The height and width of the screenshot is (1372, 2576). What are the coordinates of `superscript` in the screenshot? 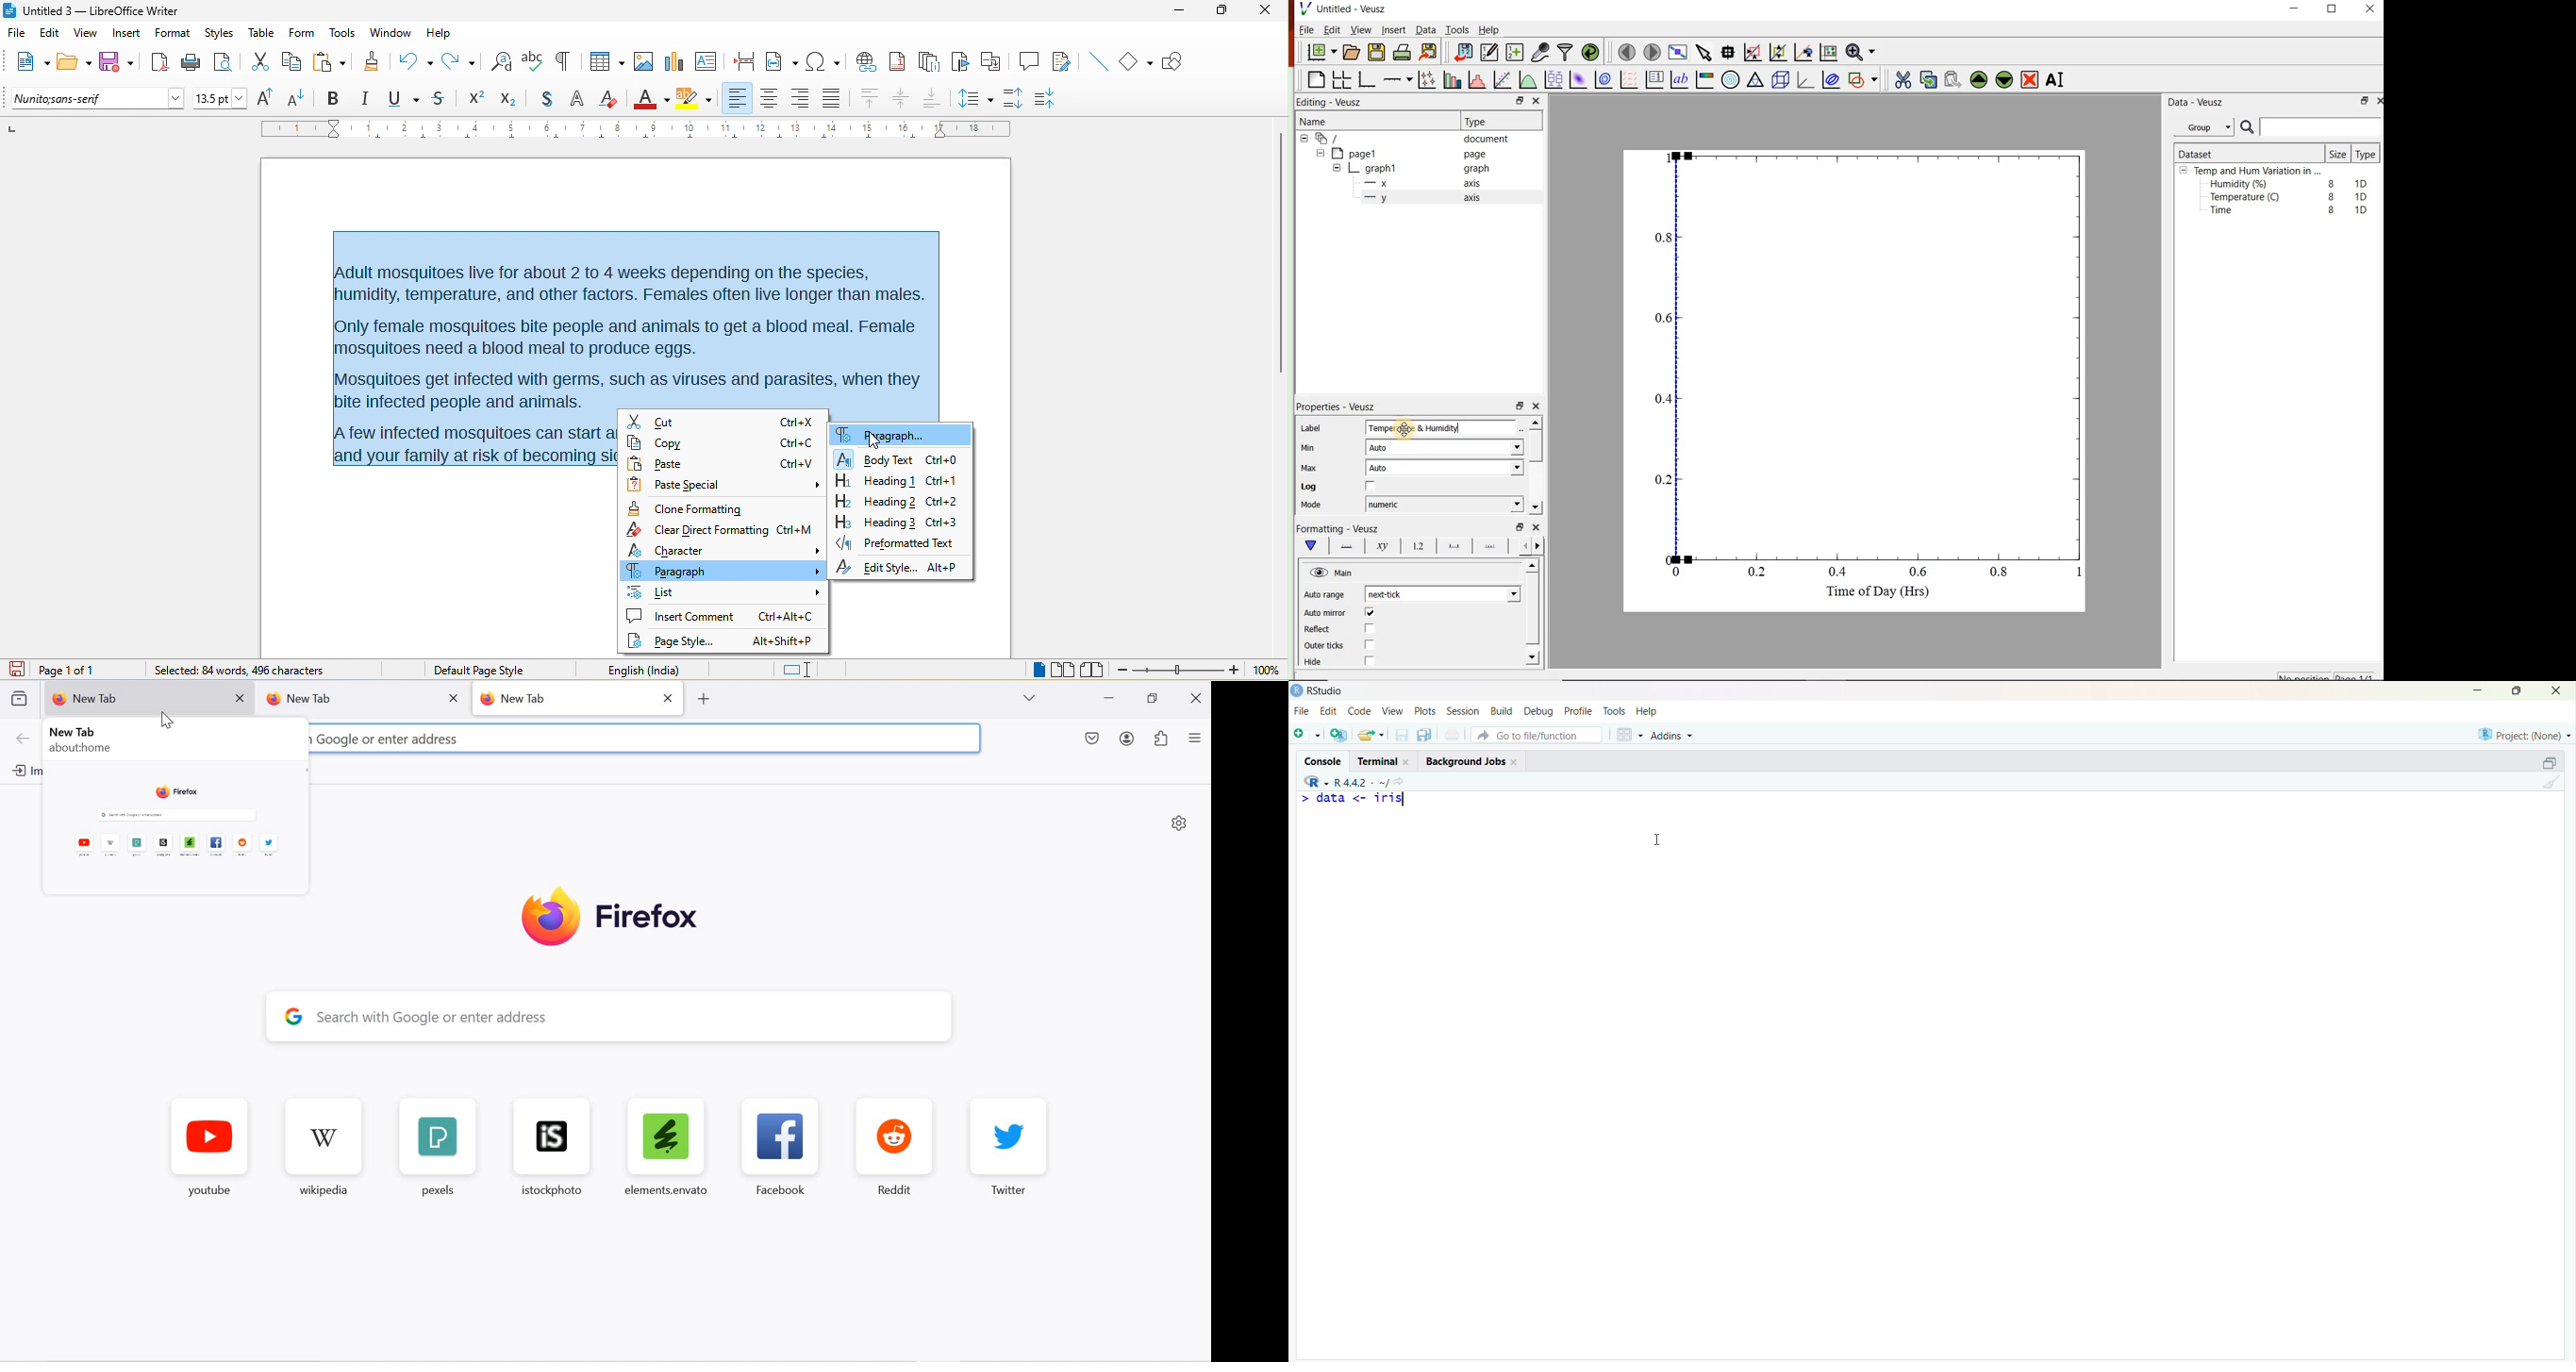 It's located at (476, 98).